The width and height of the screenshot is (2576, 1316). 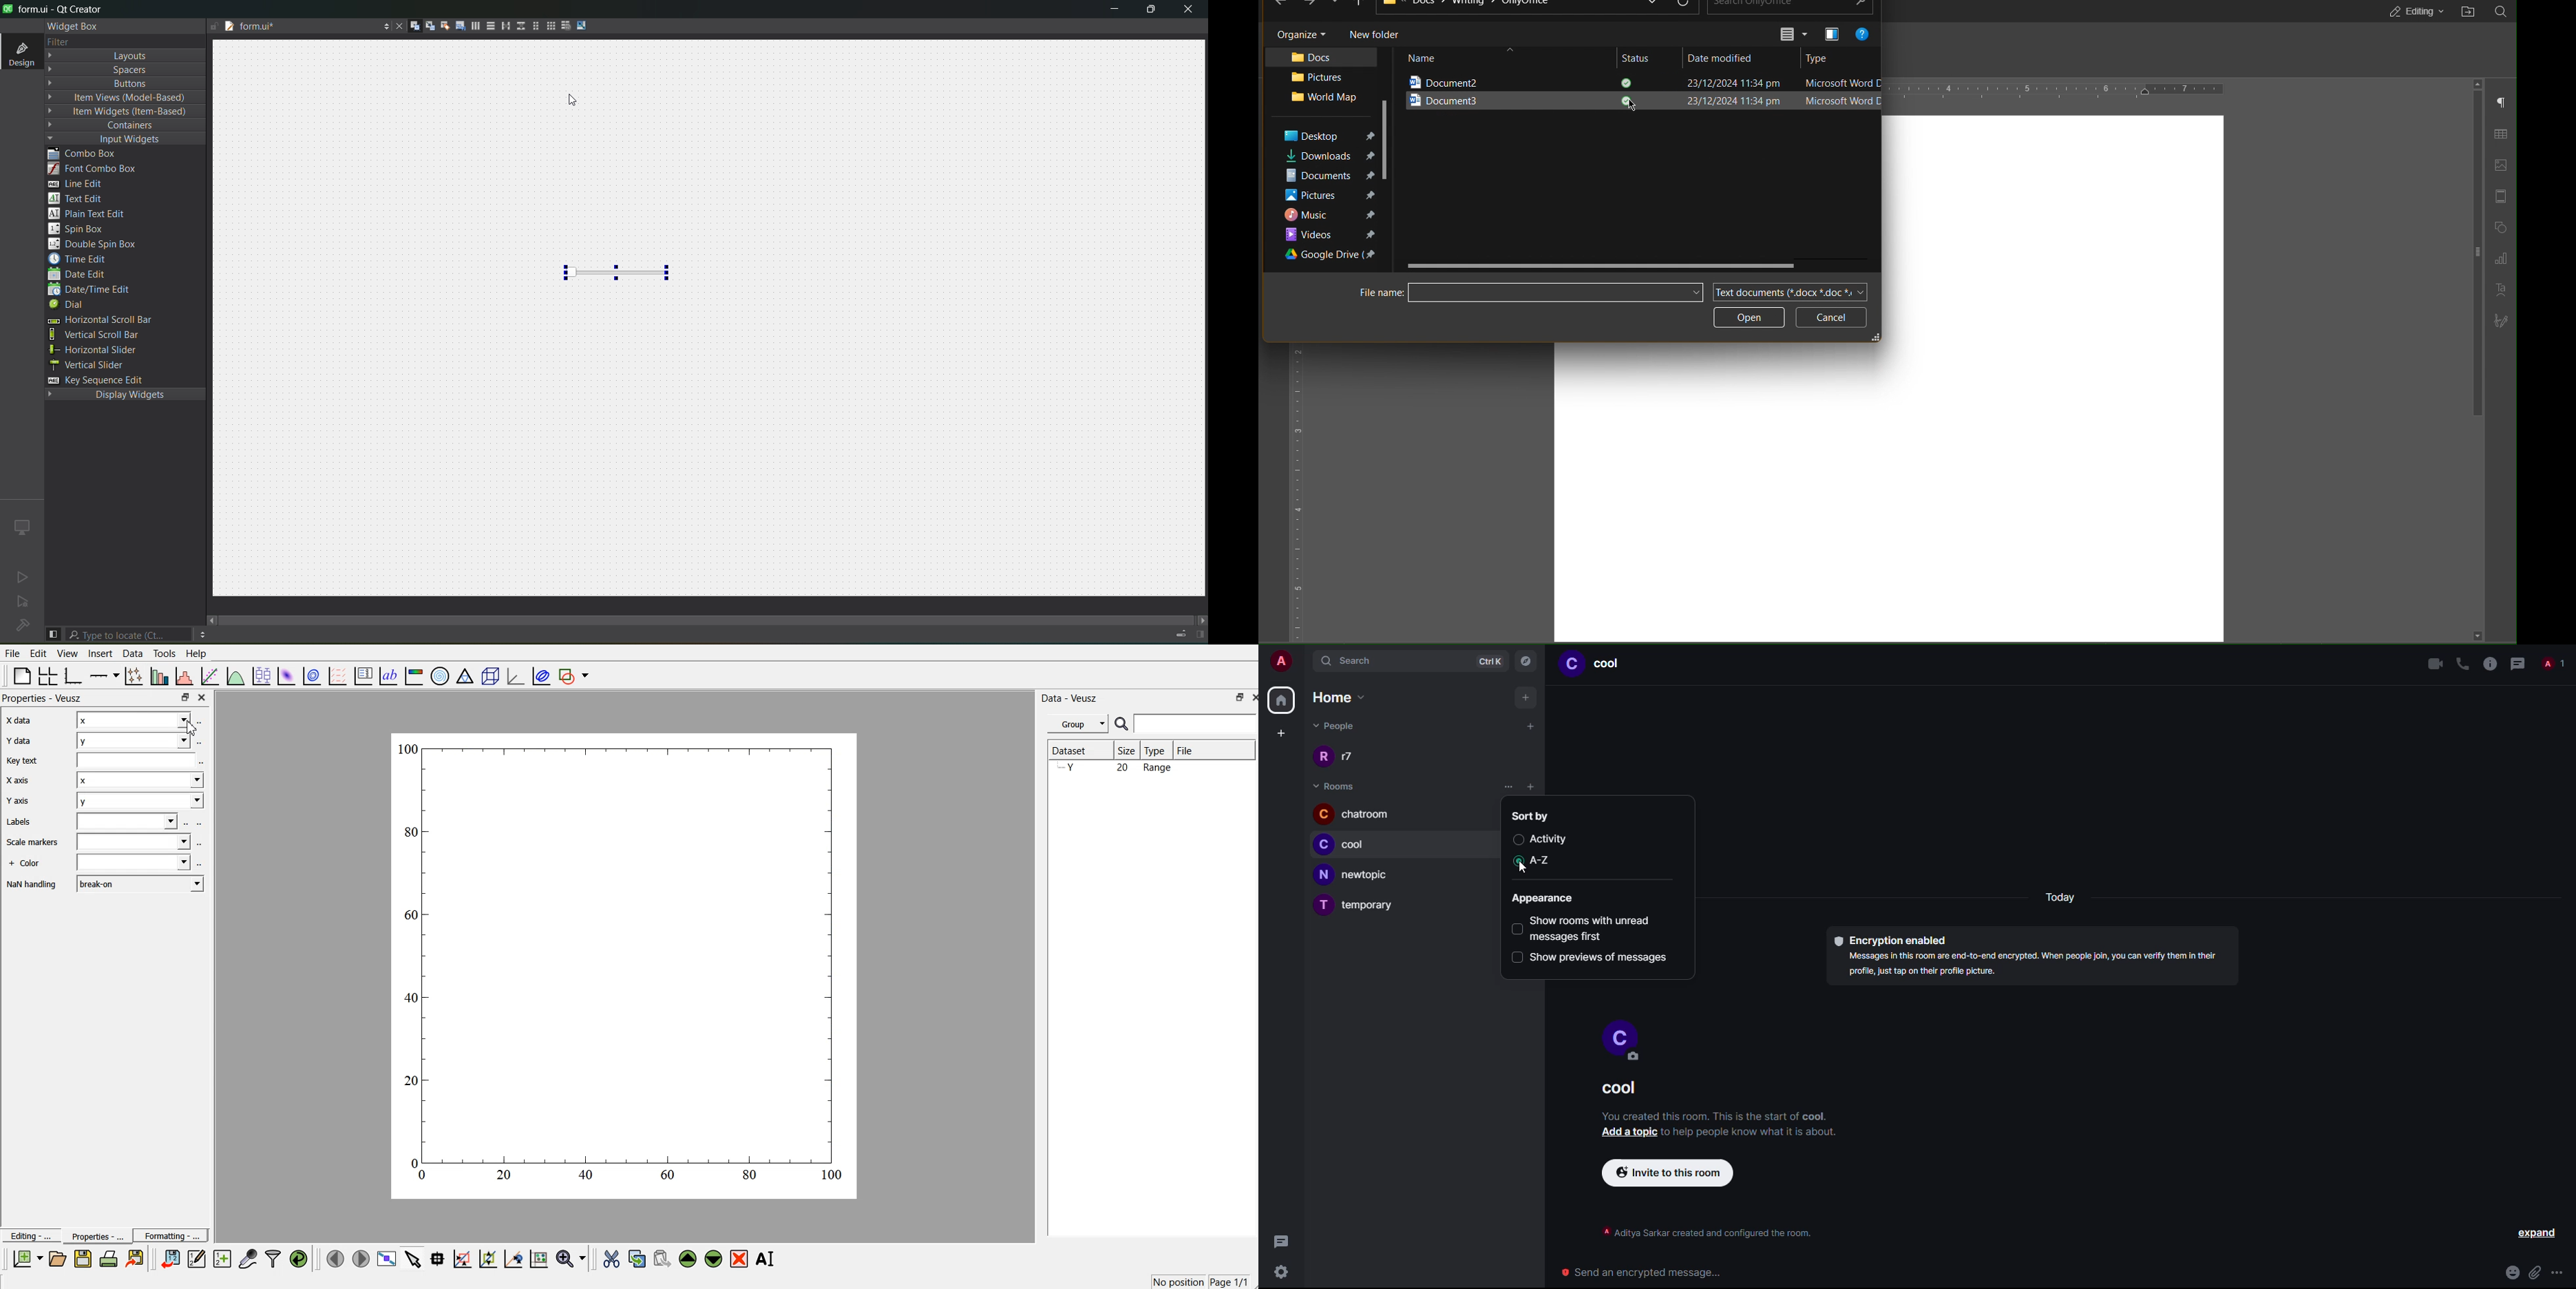 What do you see at coordinates (104, 244) in the screenshot?
I see `double spin box` at bounding box center [104, 244].